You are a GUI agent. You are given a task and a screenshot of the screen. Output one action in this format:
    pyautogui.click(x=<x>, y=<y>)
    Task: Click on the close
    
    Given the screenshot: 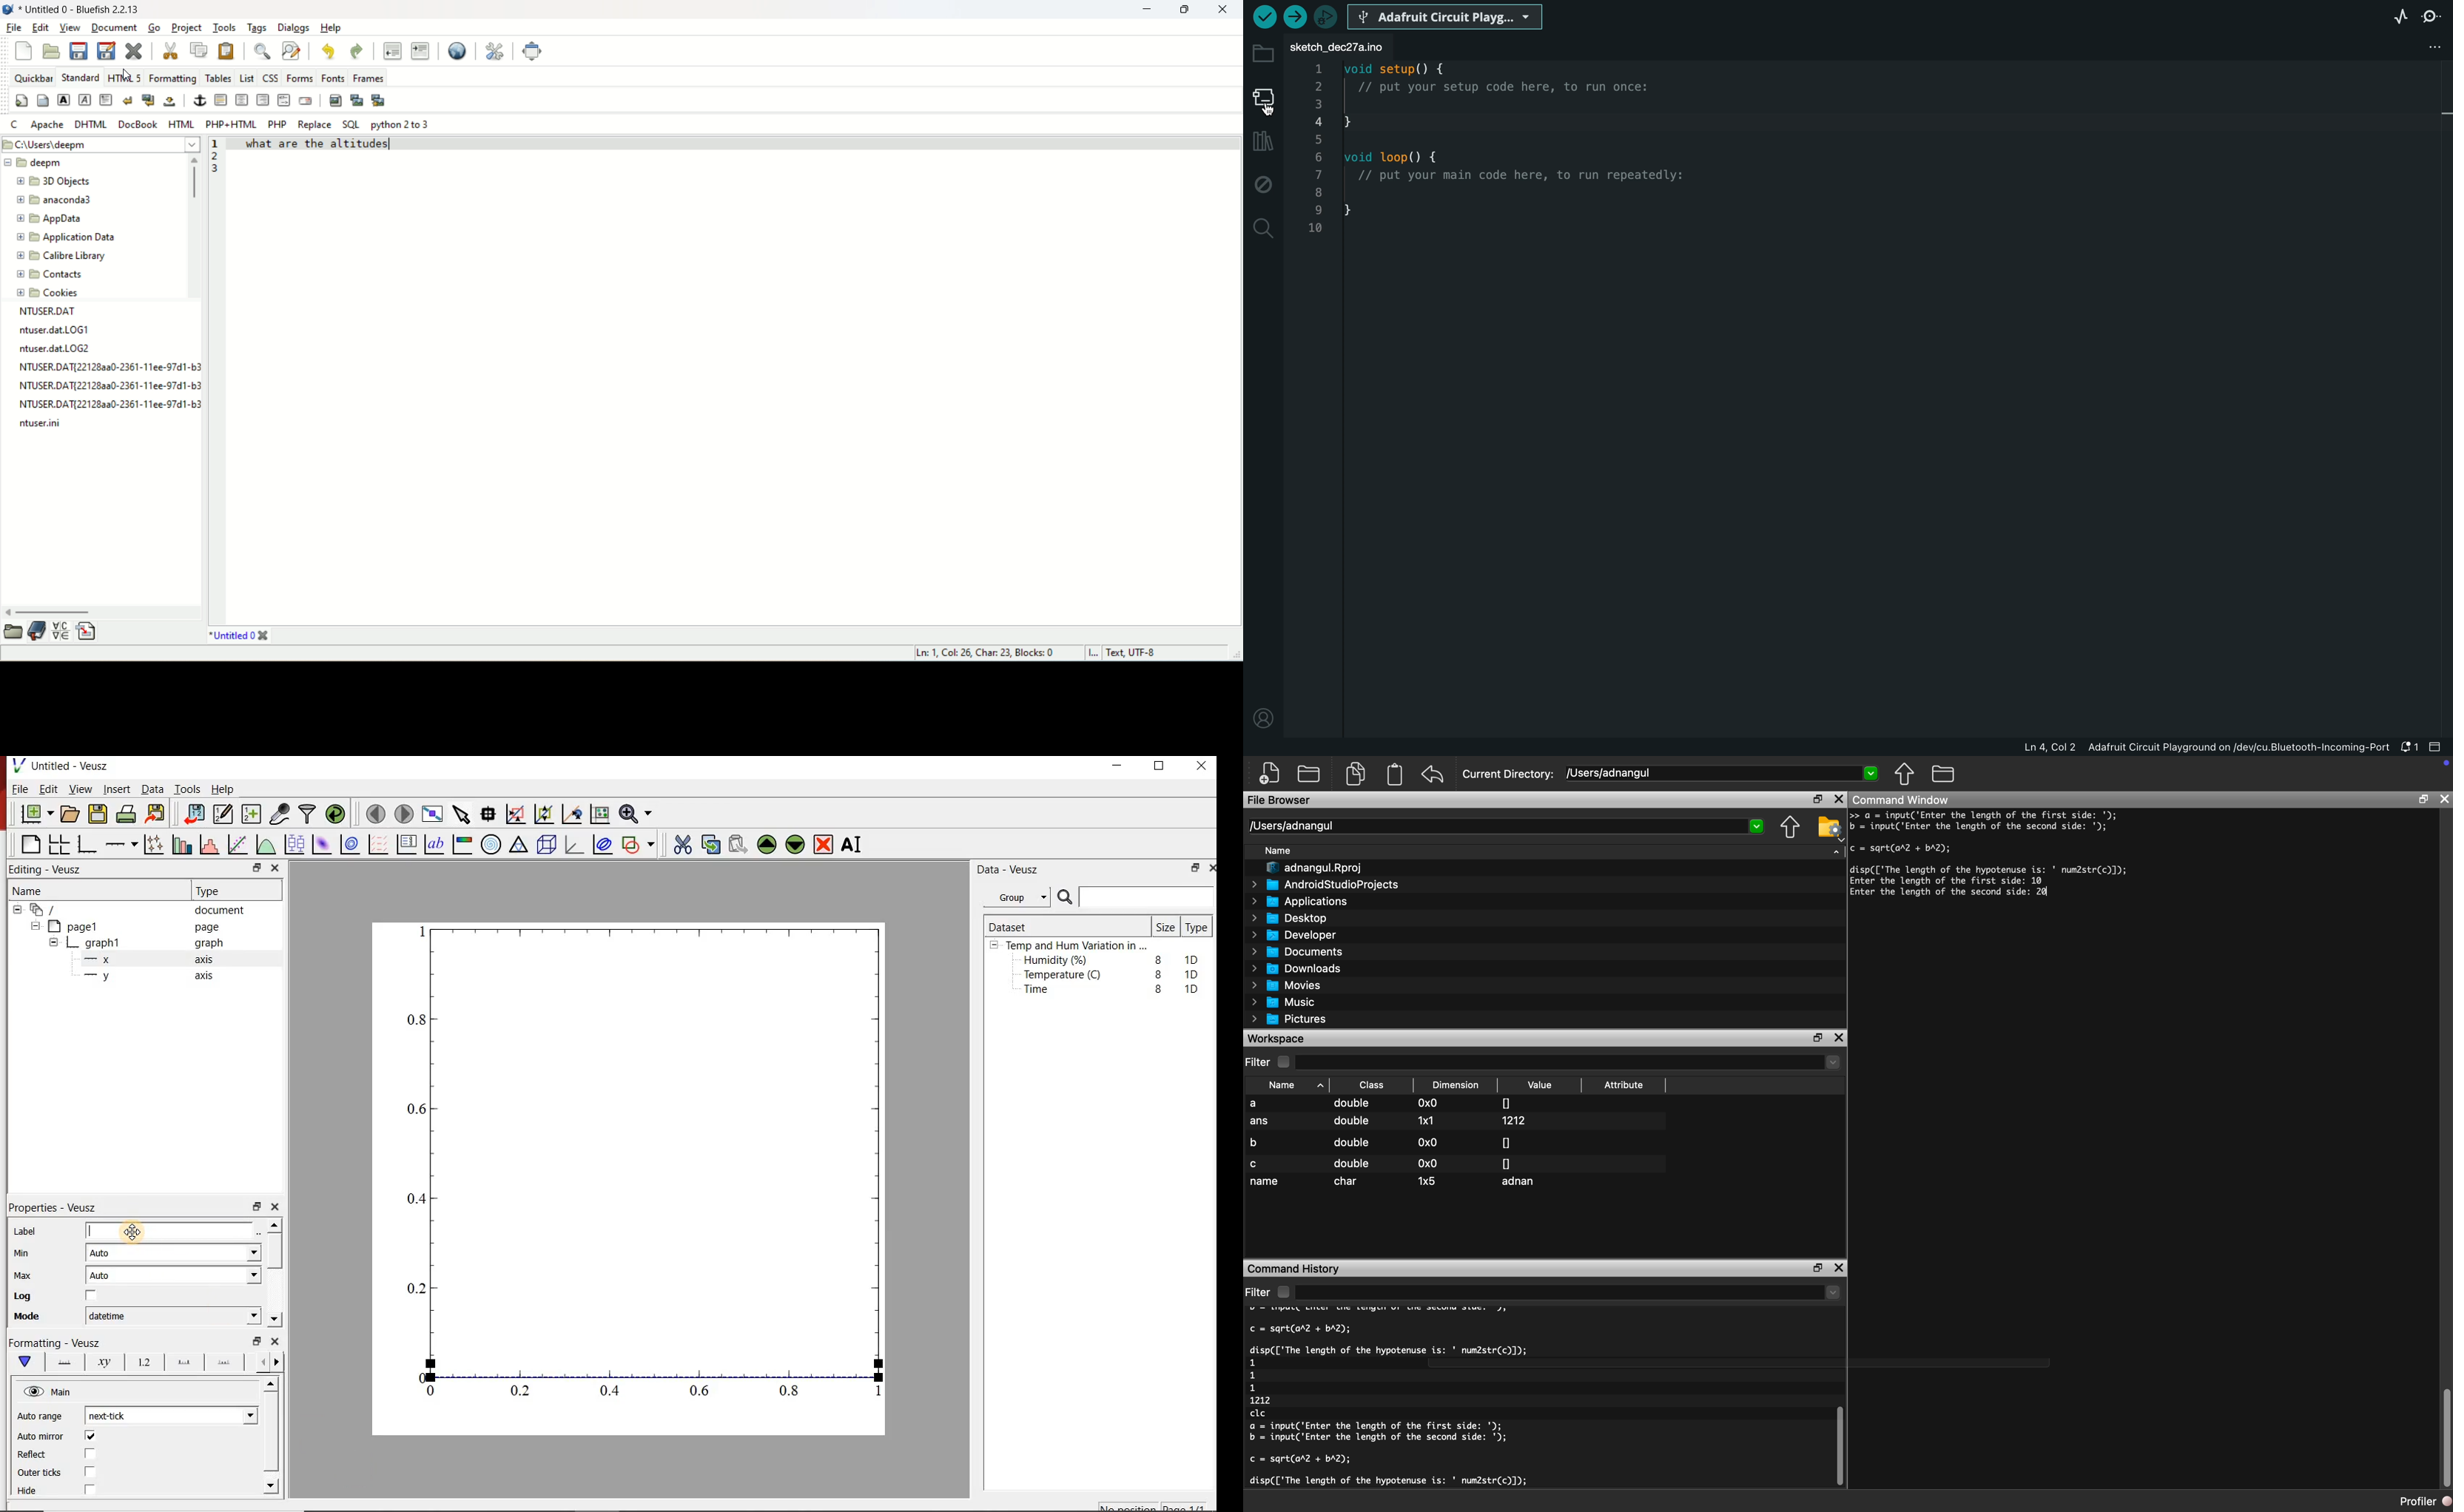 What is the action you would take?
    pyautogui.click(x=1839, y=799)
    